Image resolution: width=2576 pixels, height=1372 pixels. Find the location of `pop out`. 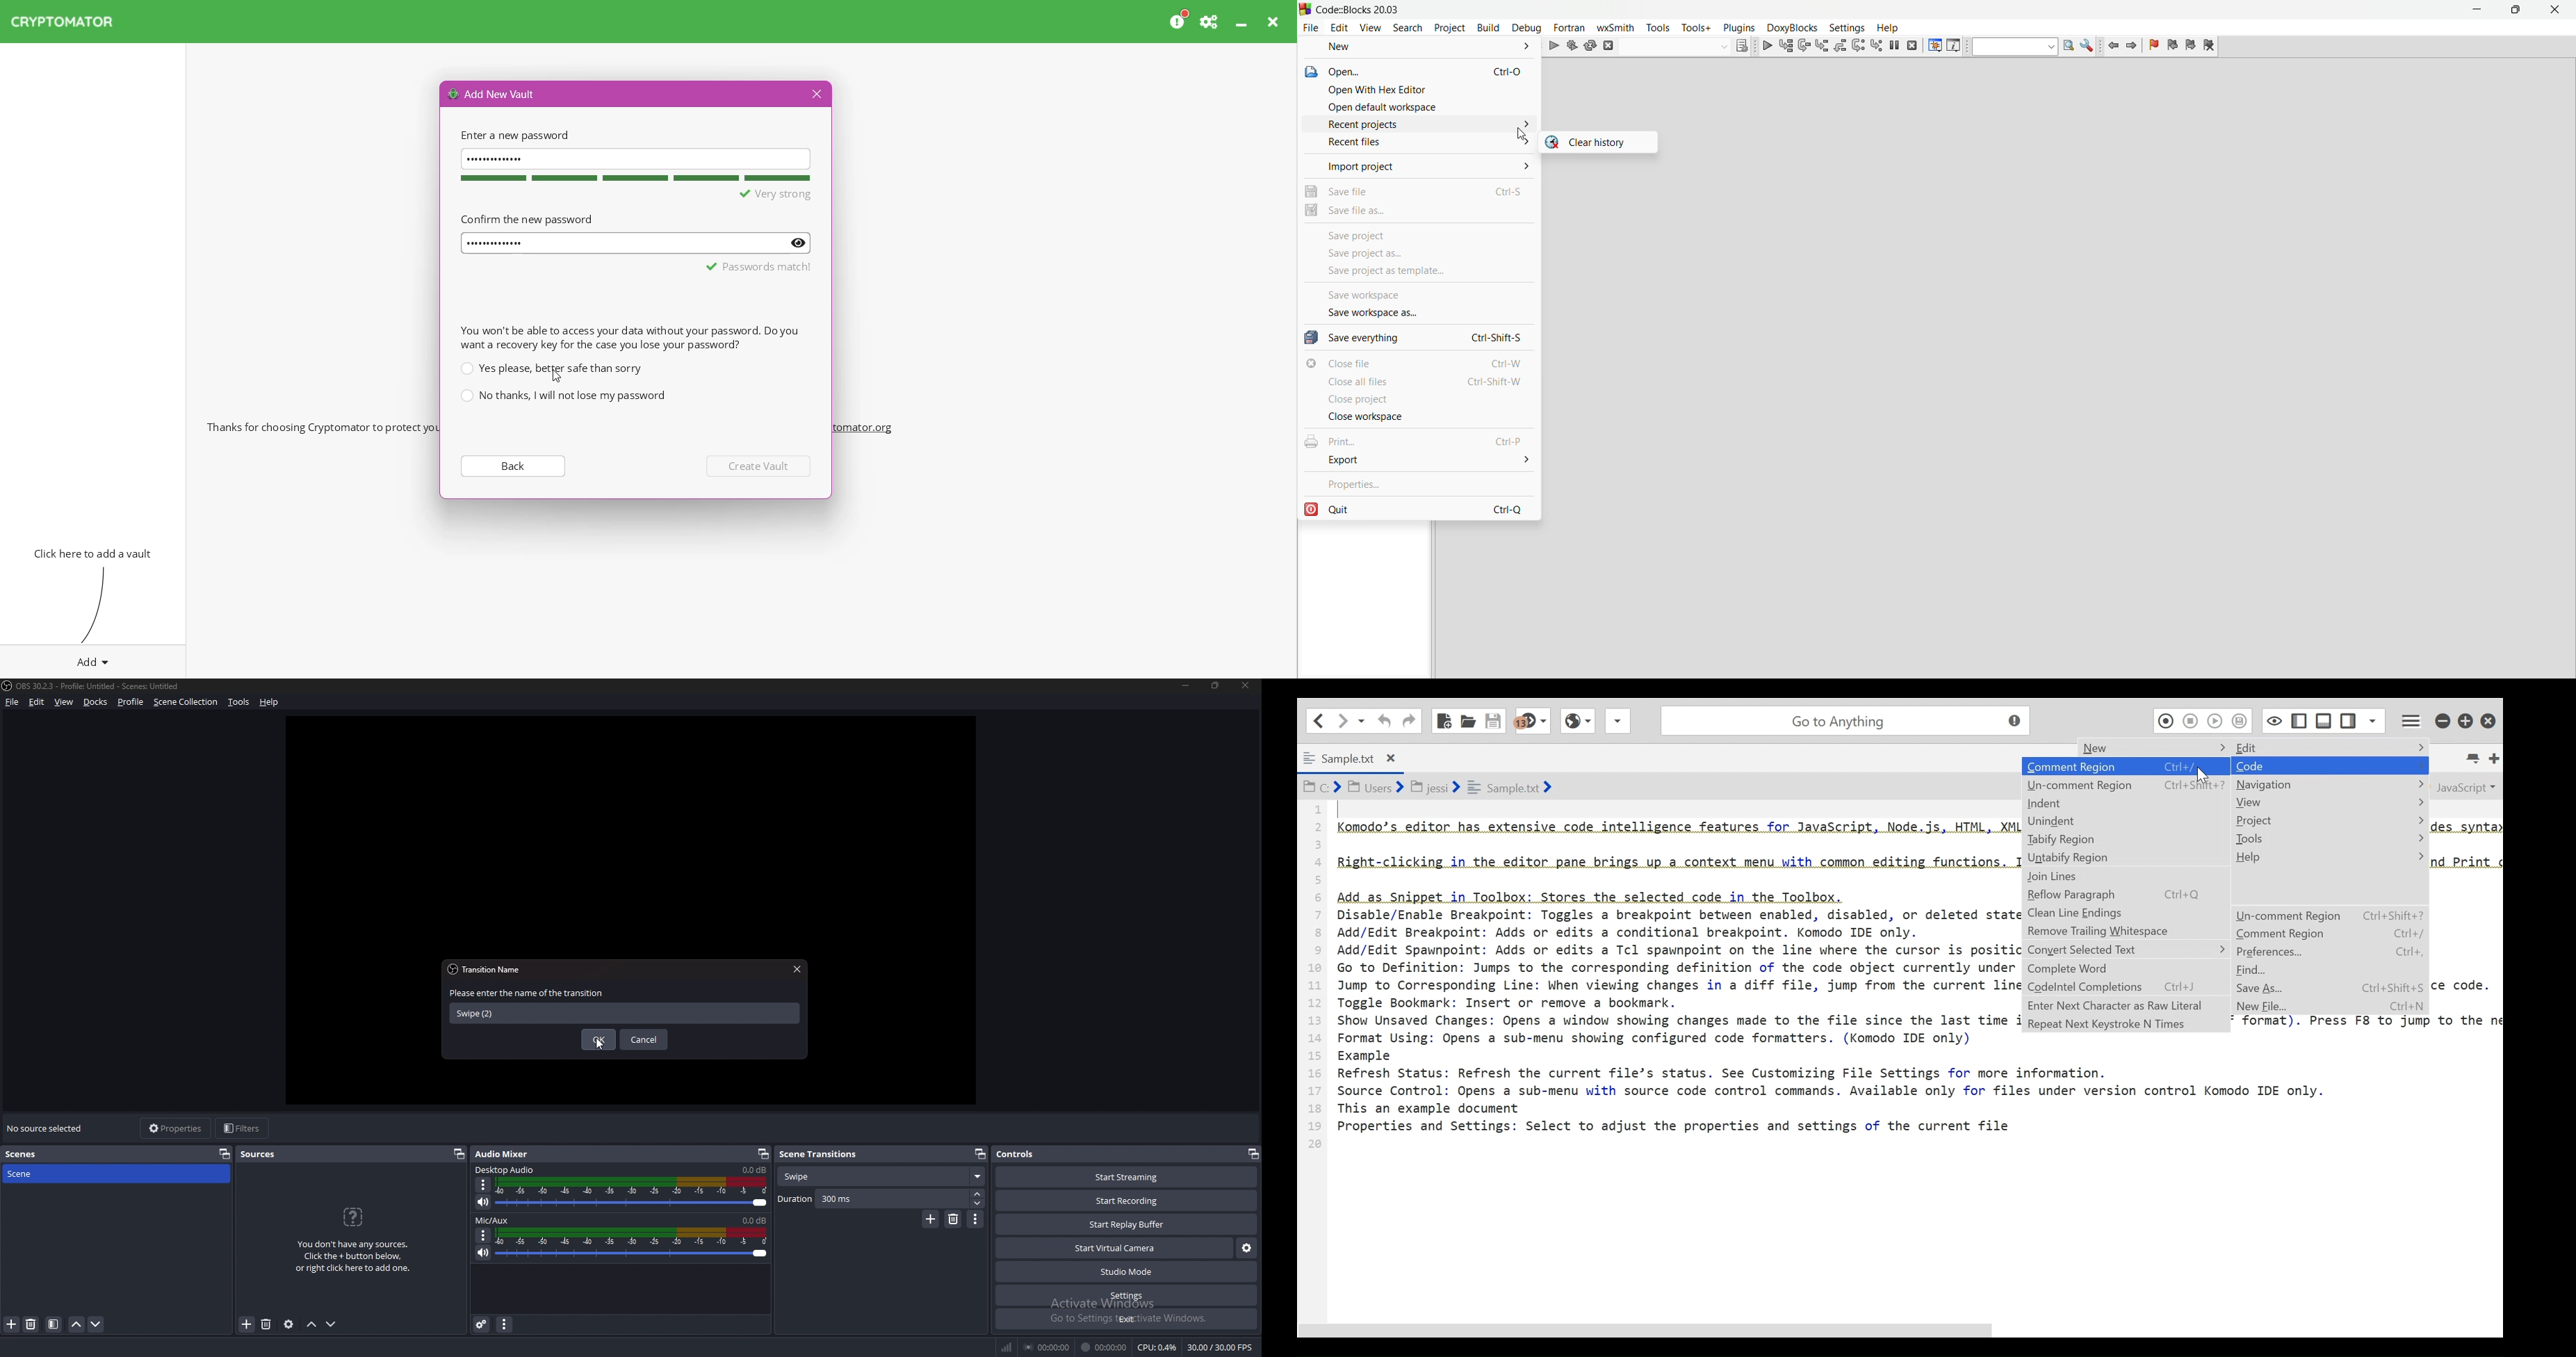

pop out is located at coordinates (1253, 1155).